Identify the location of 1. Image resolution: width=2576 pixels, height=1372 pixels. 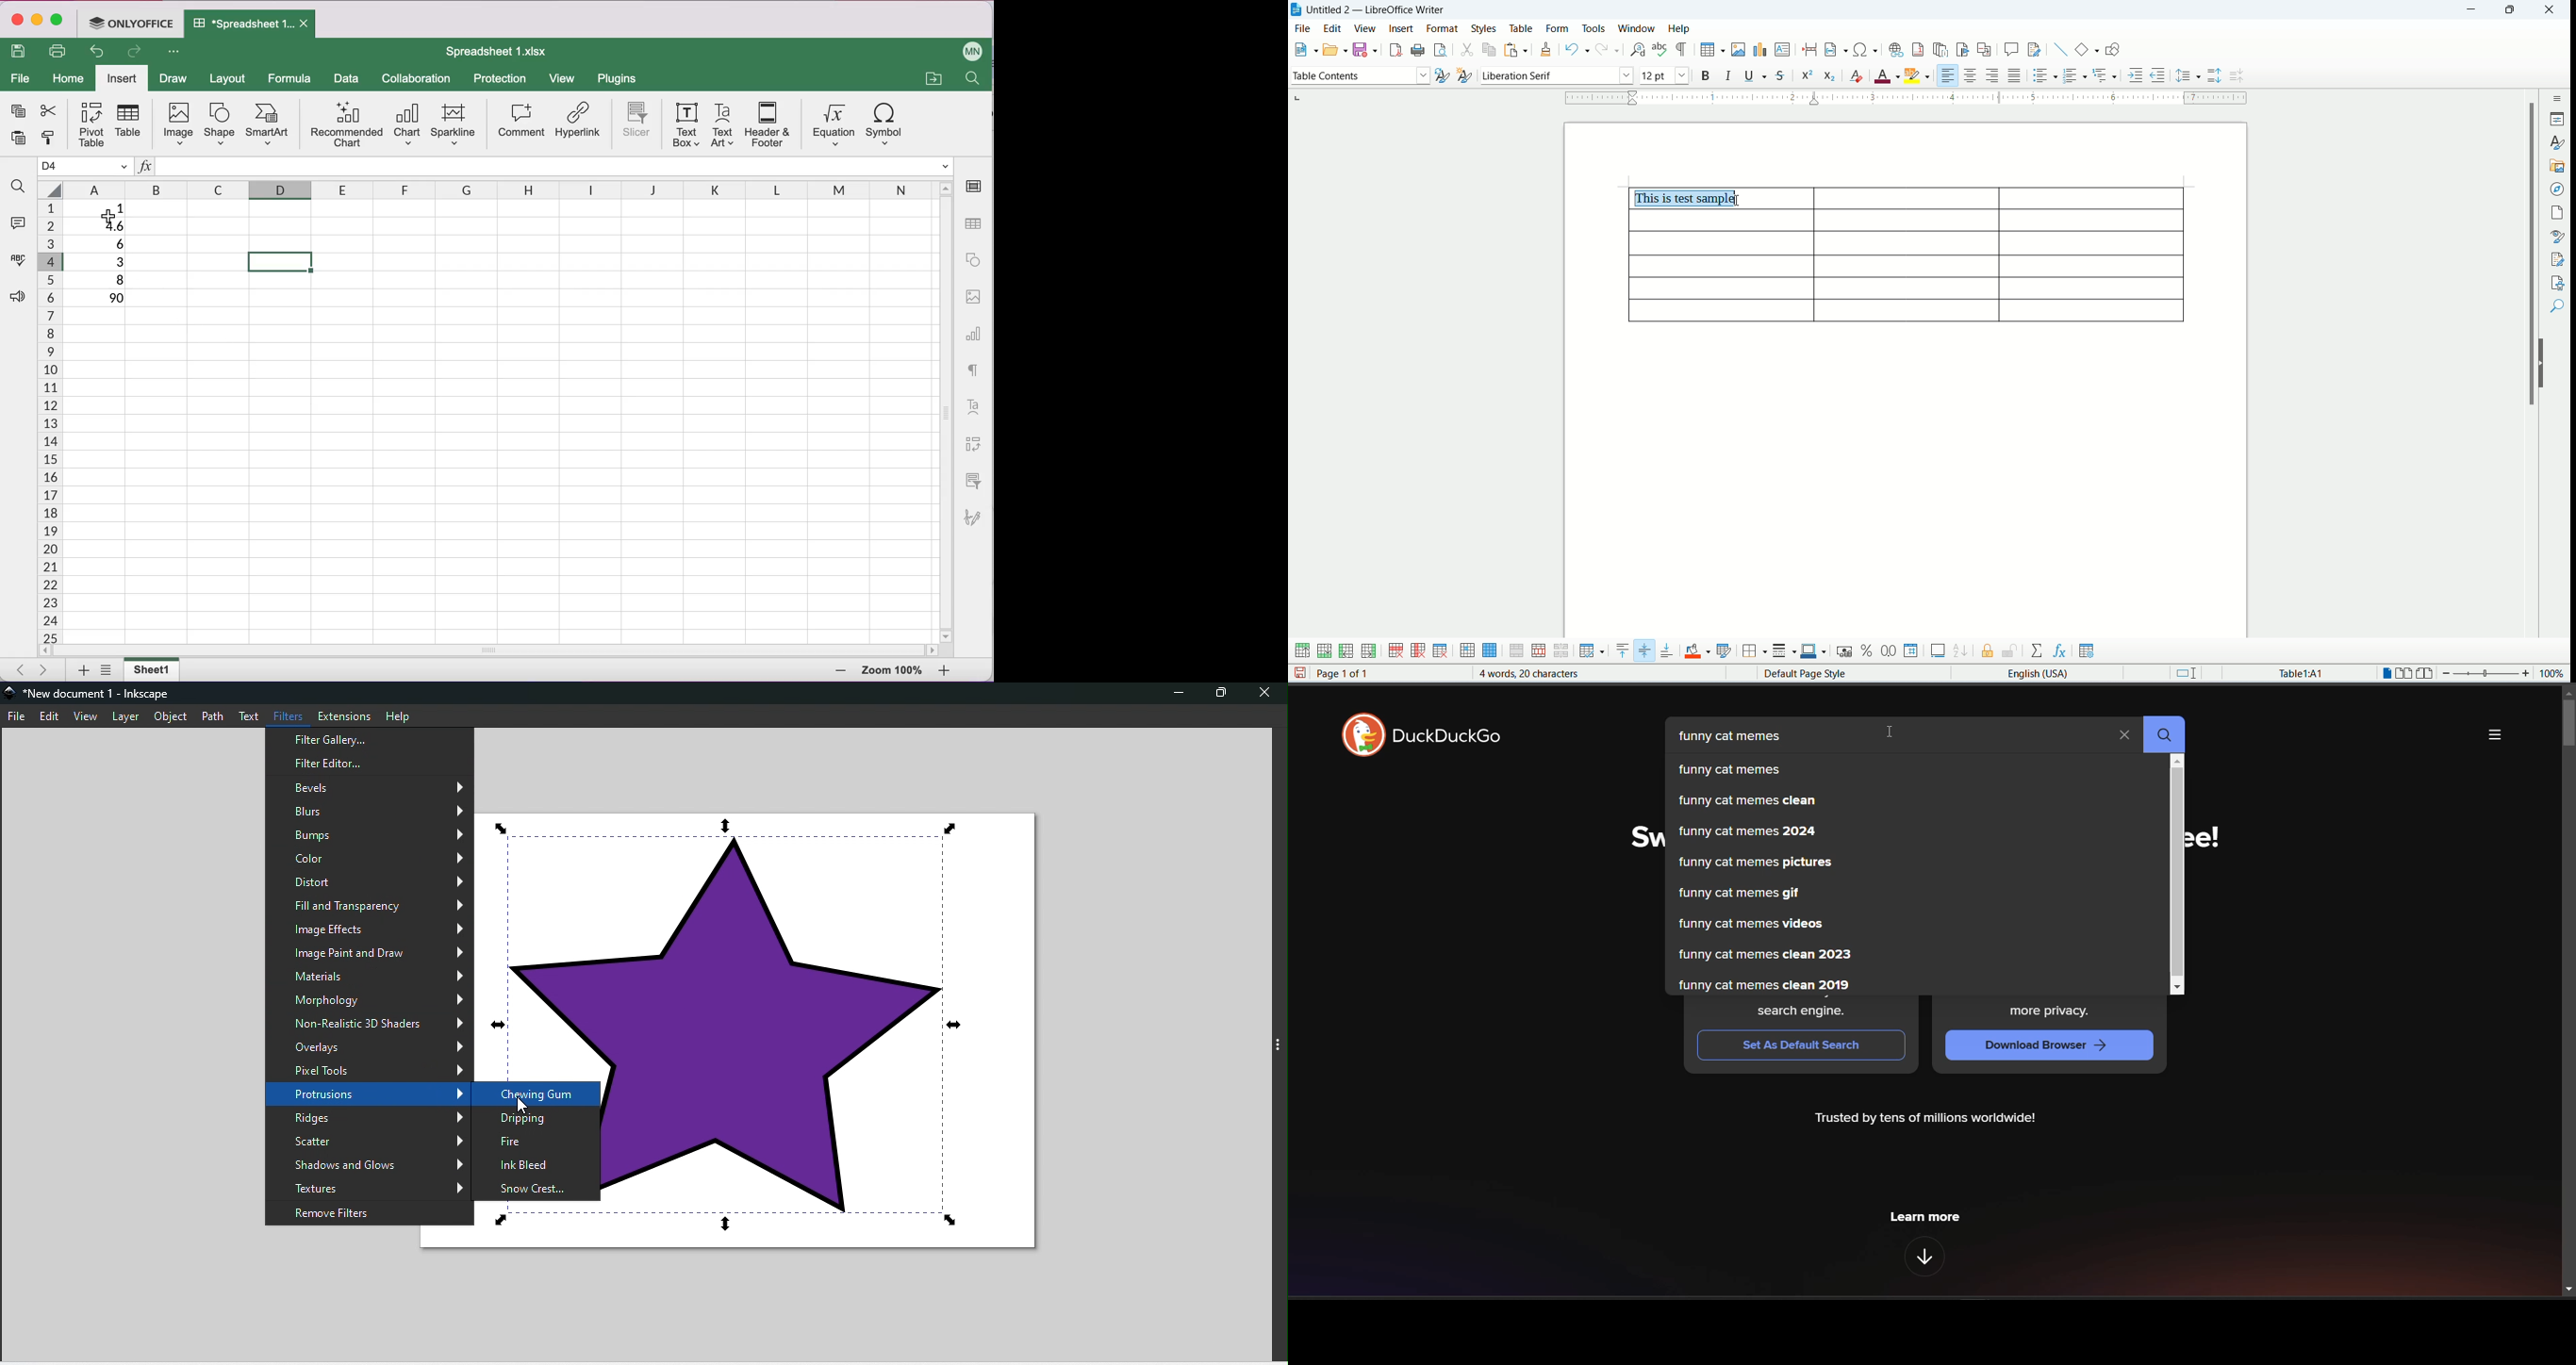
(96, 207).